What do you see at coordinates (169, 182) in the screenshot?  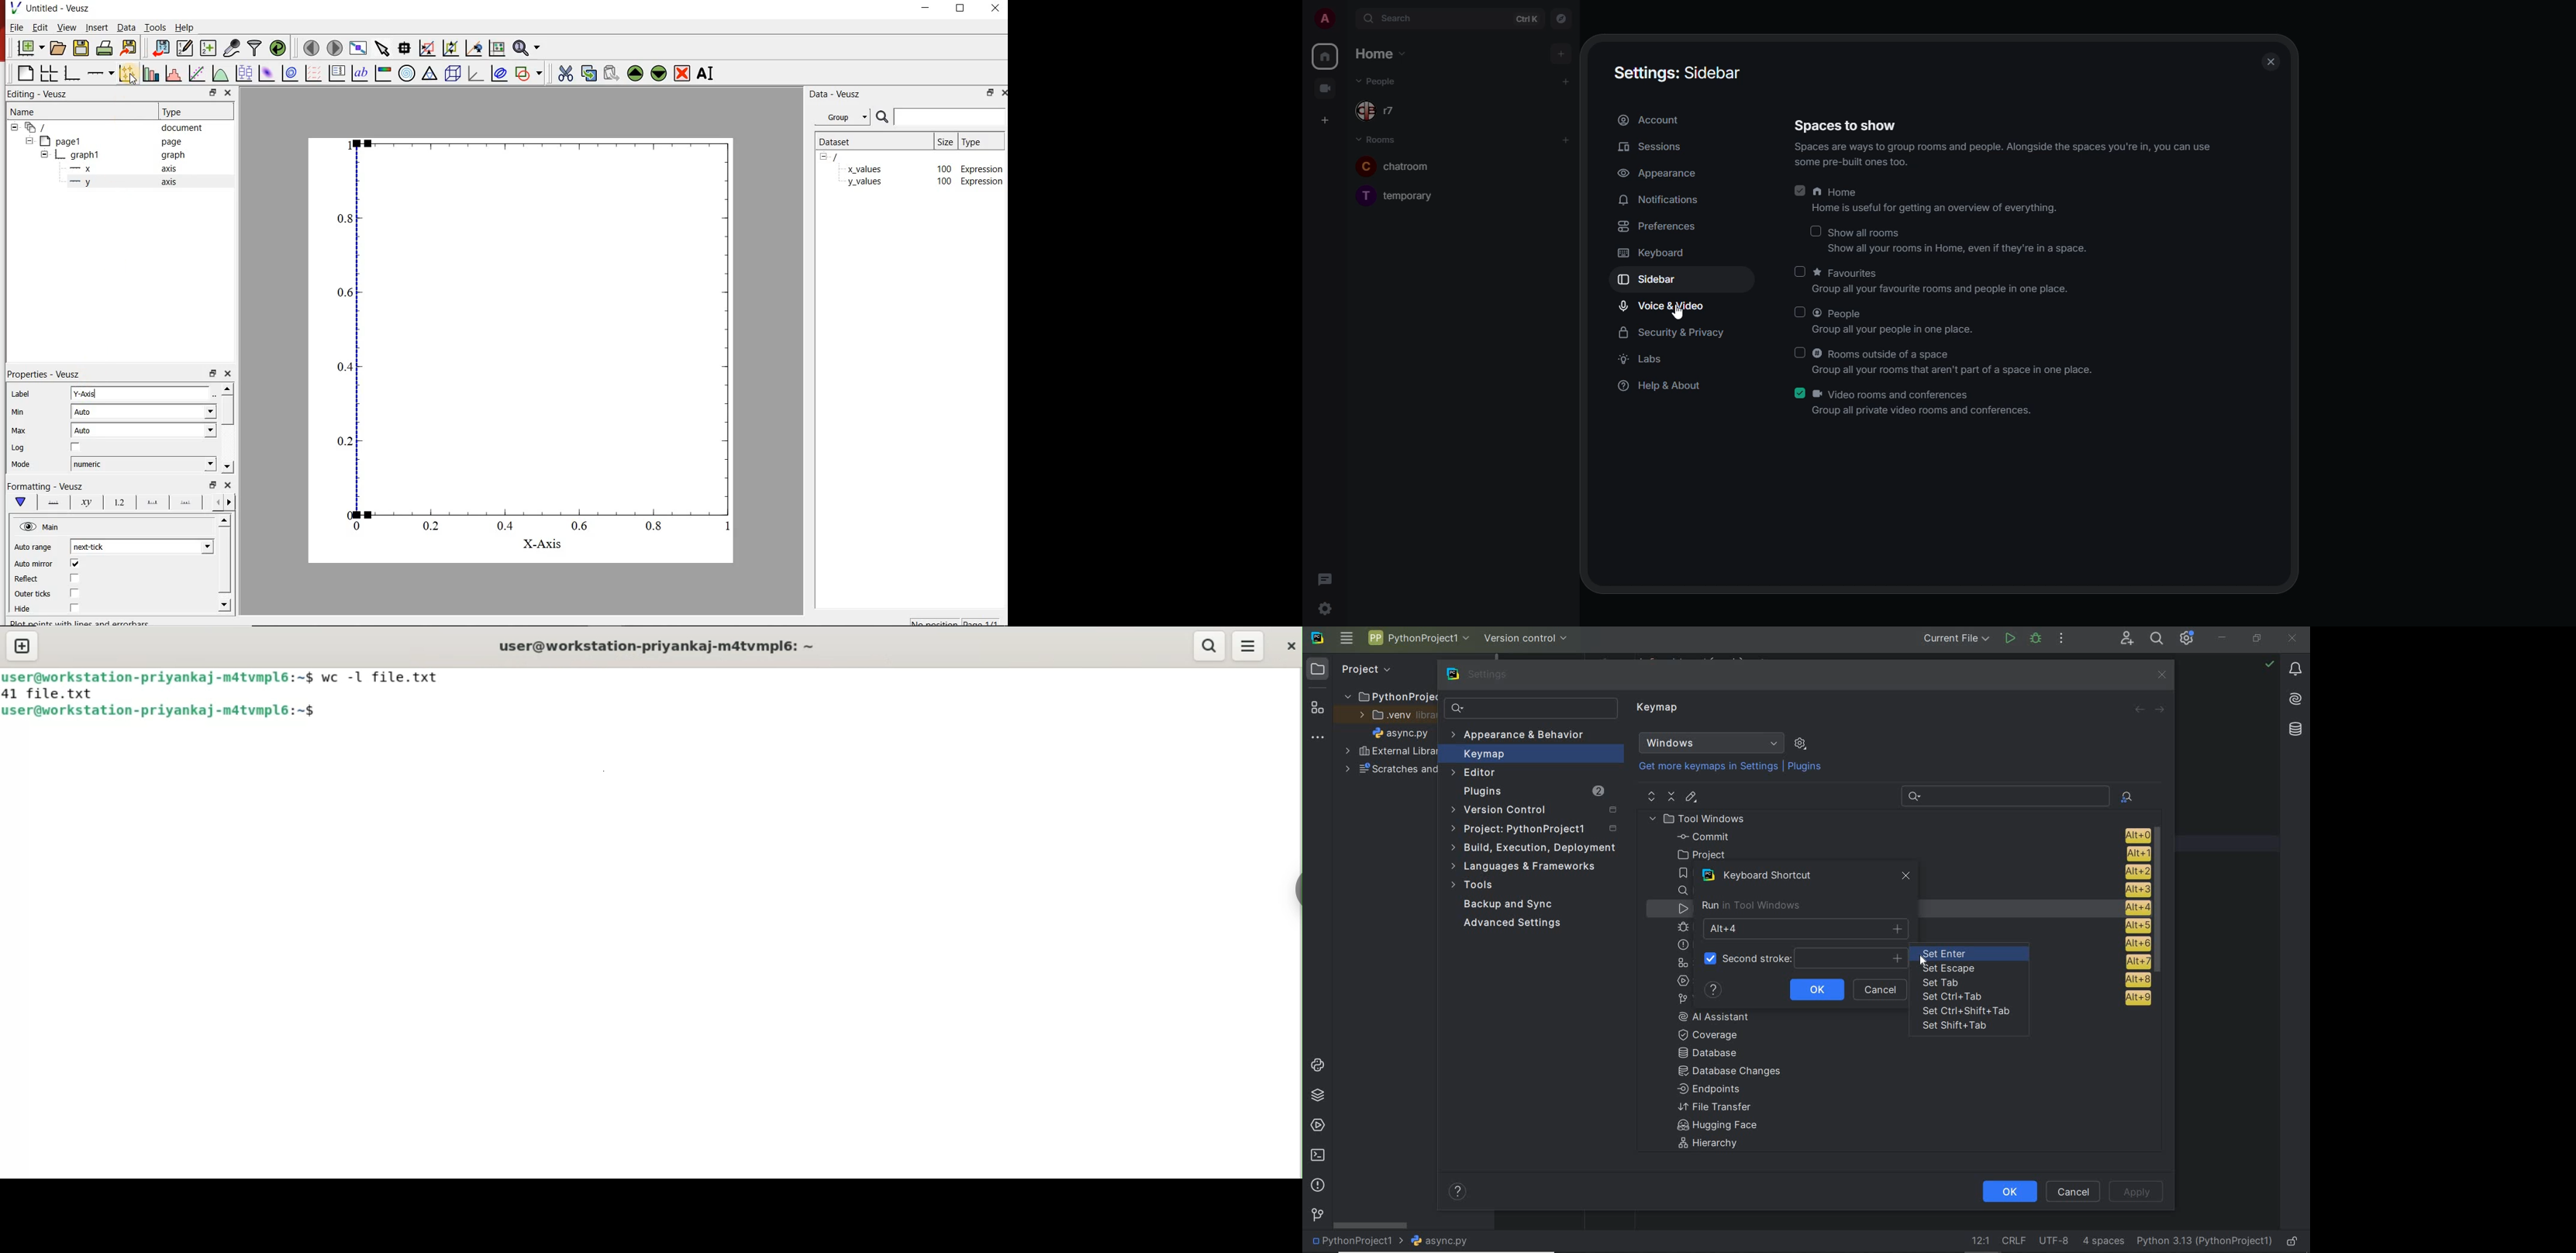 I see `axis` at bounding box center [169, 182].